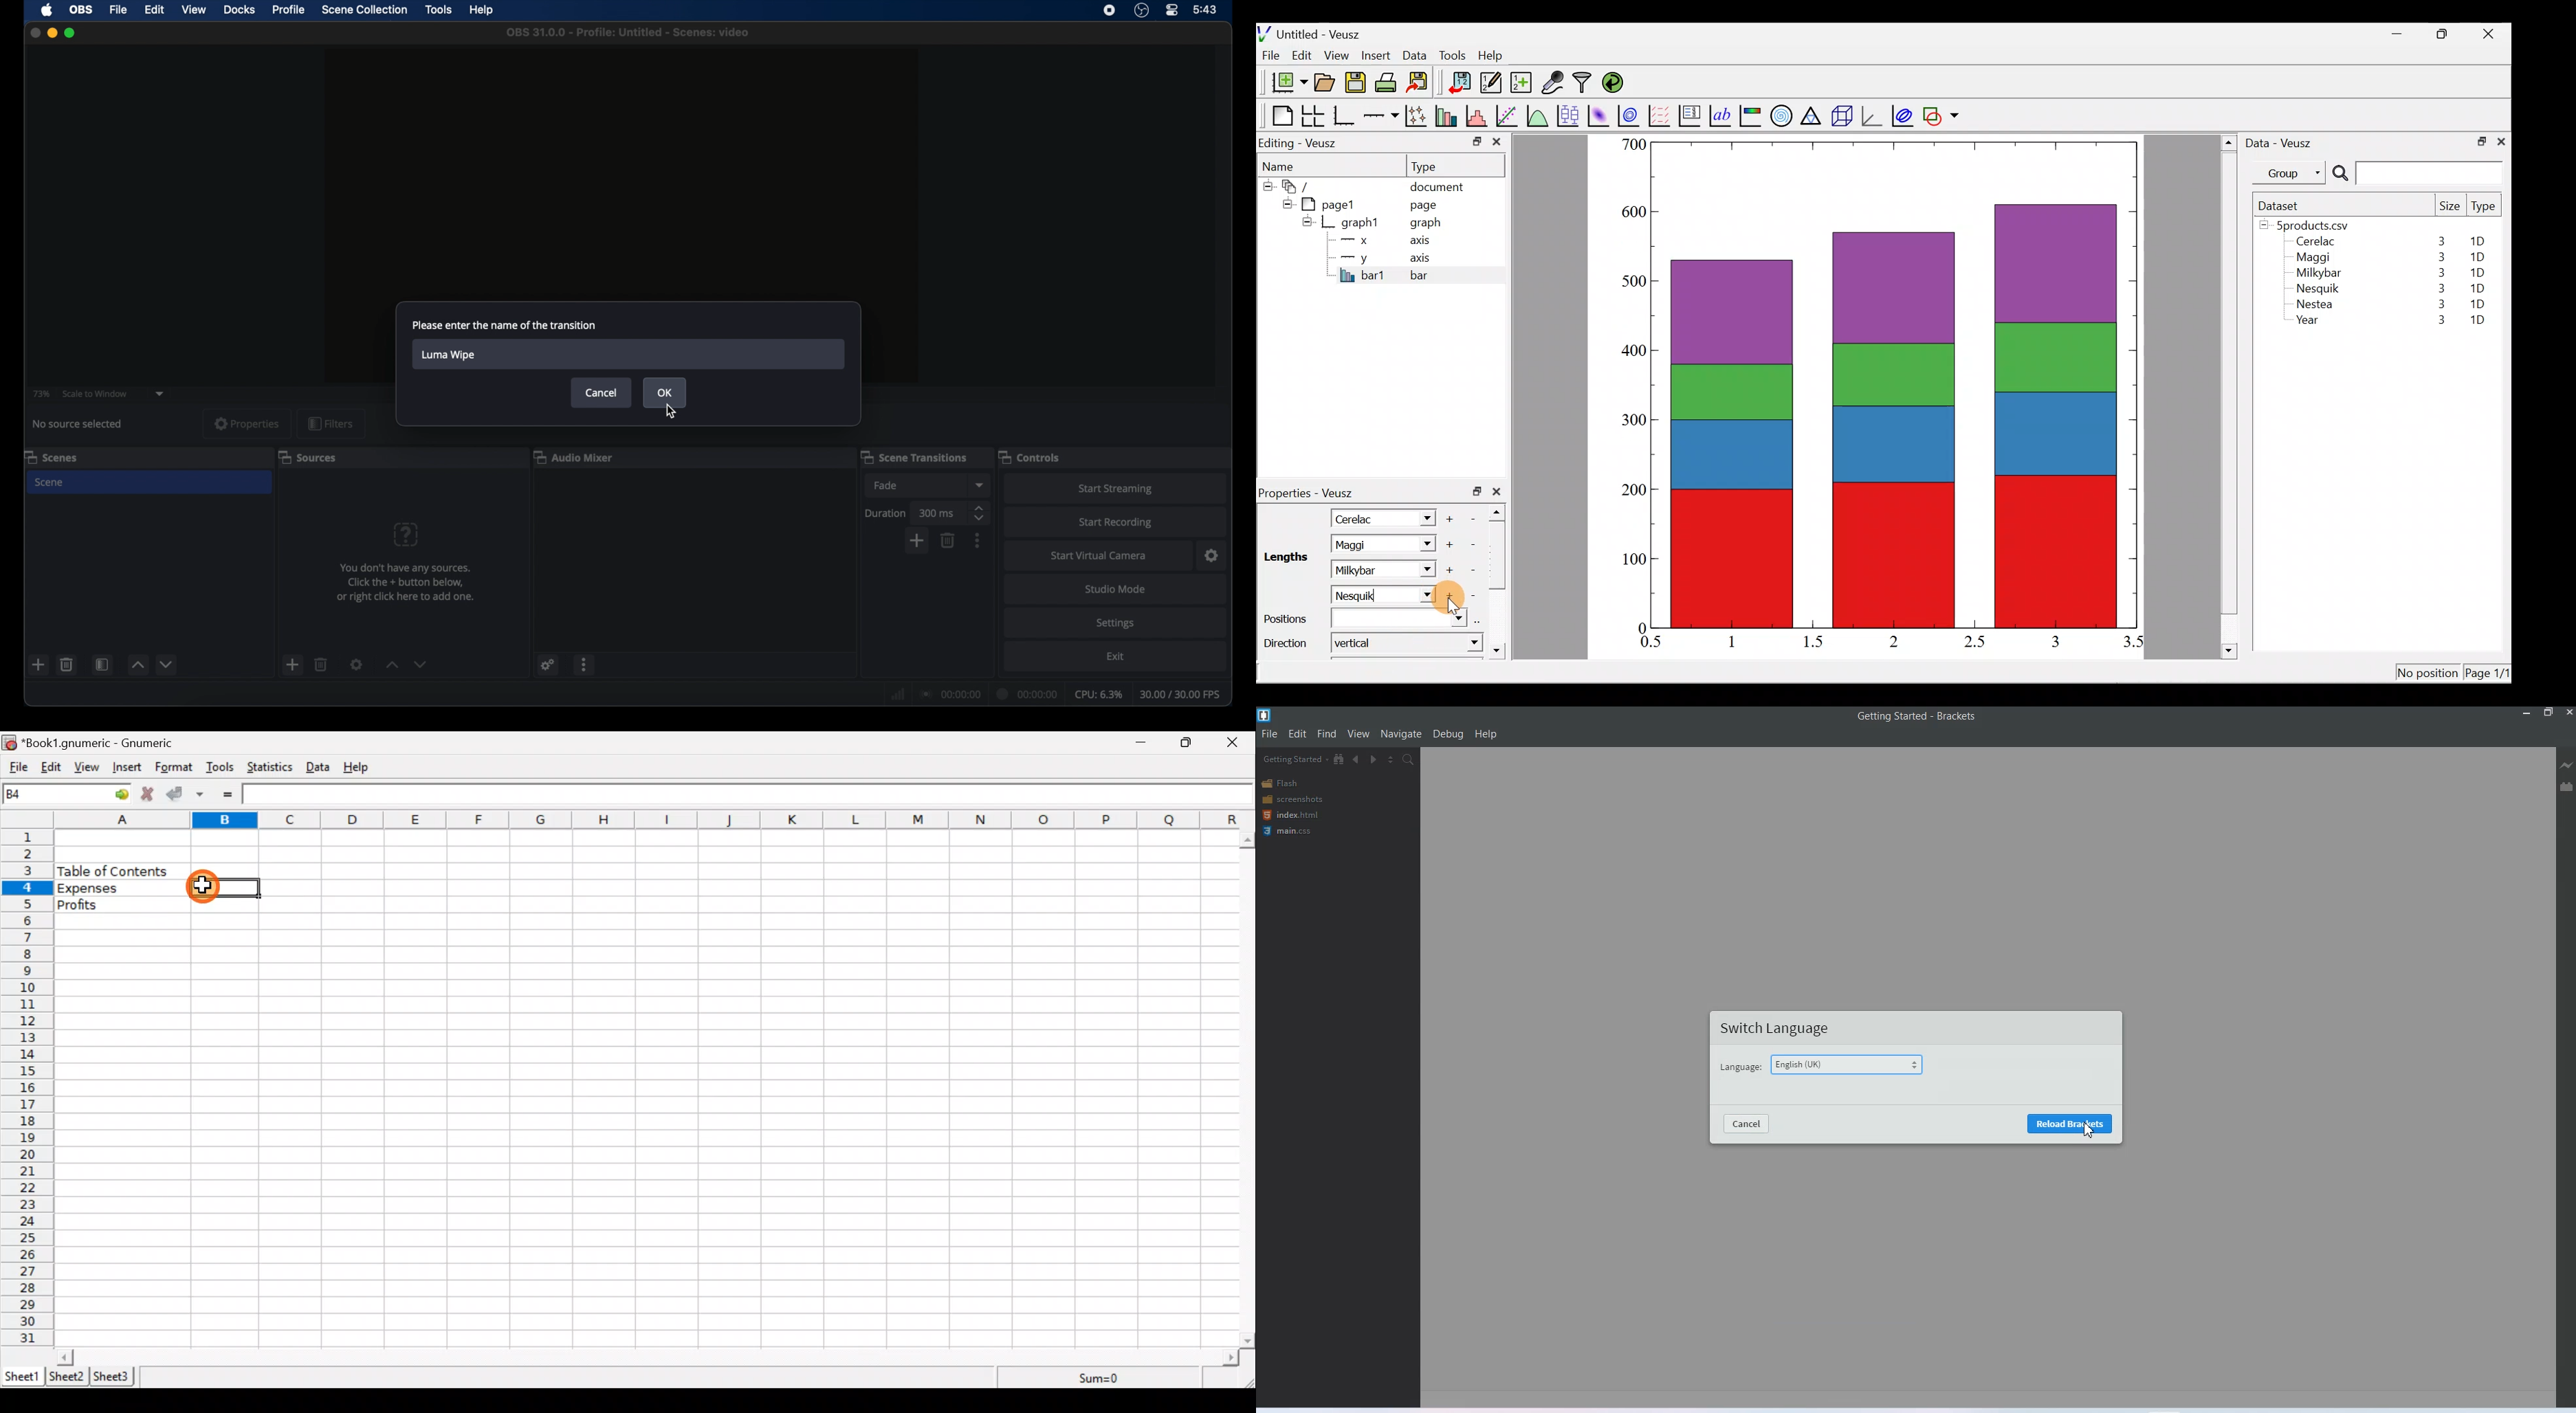  I want to click on Arrange graphs in a grid, so click(1312, 116).